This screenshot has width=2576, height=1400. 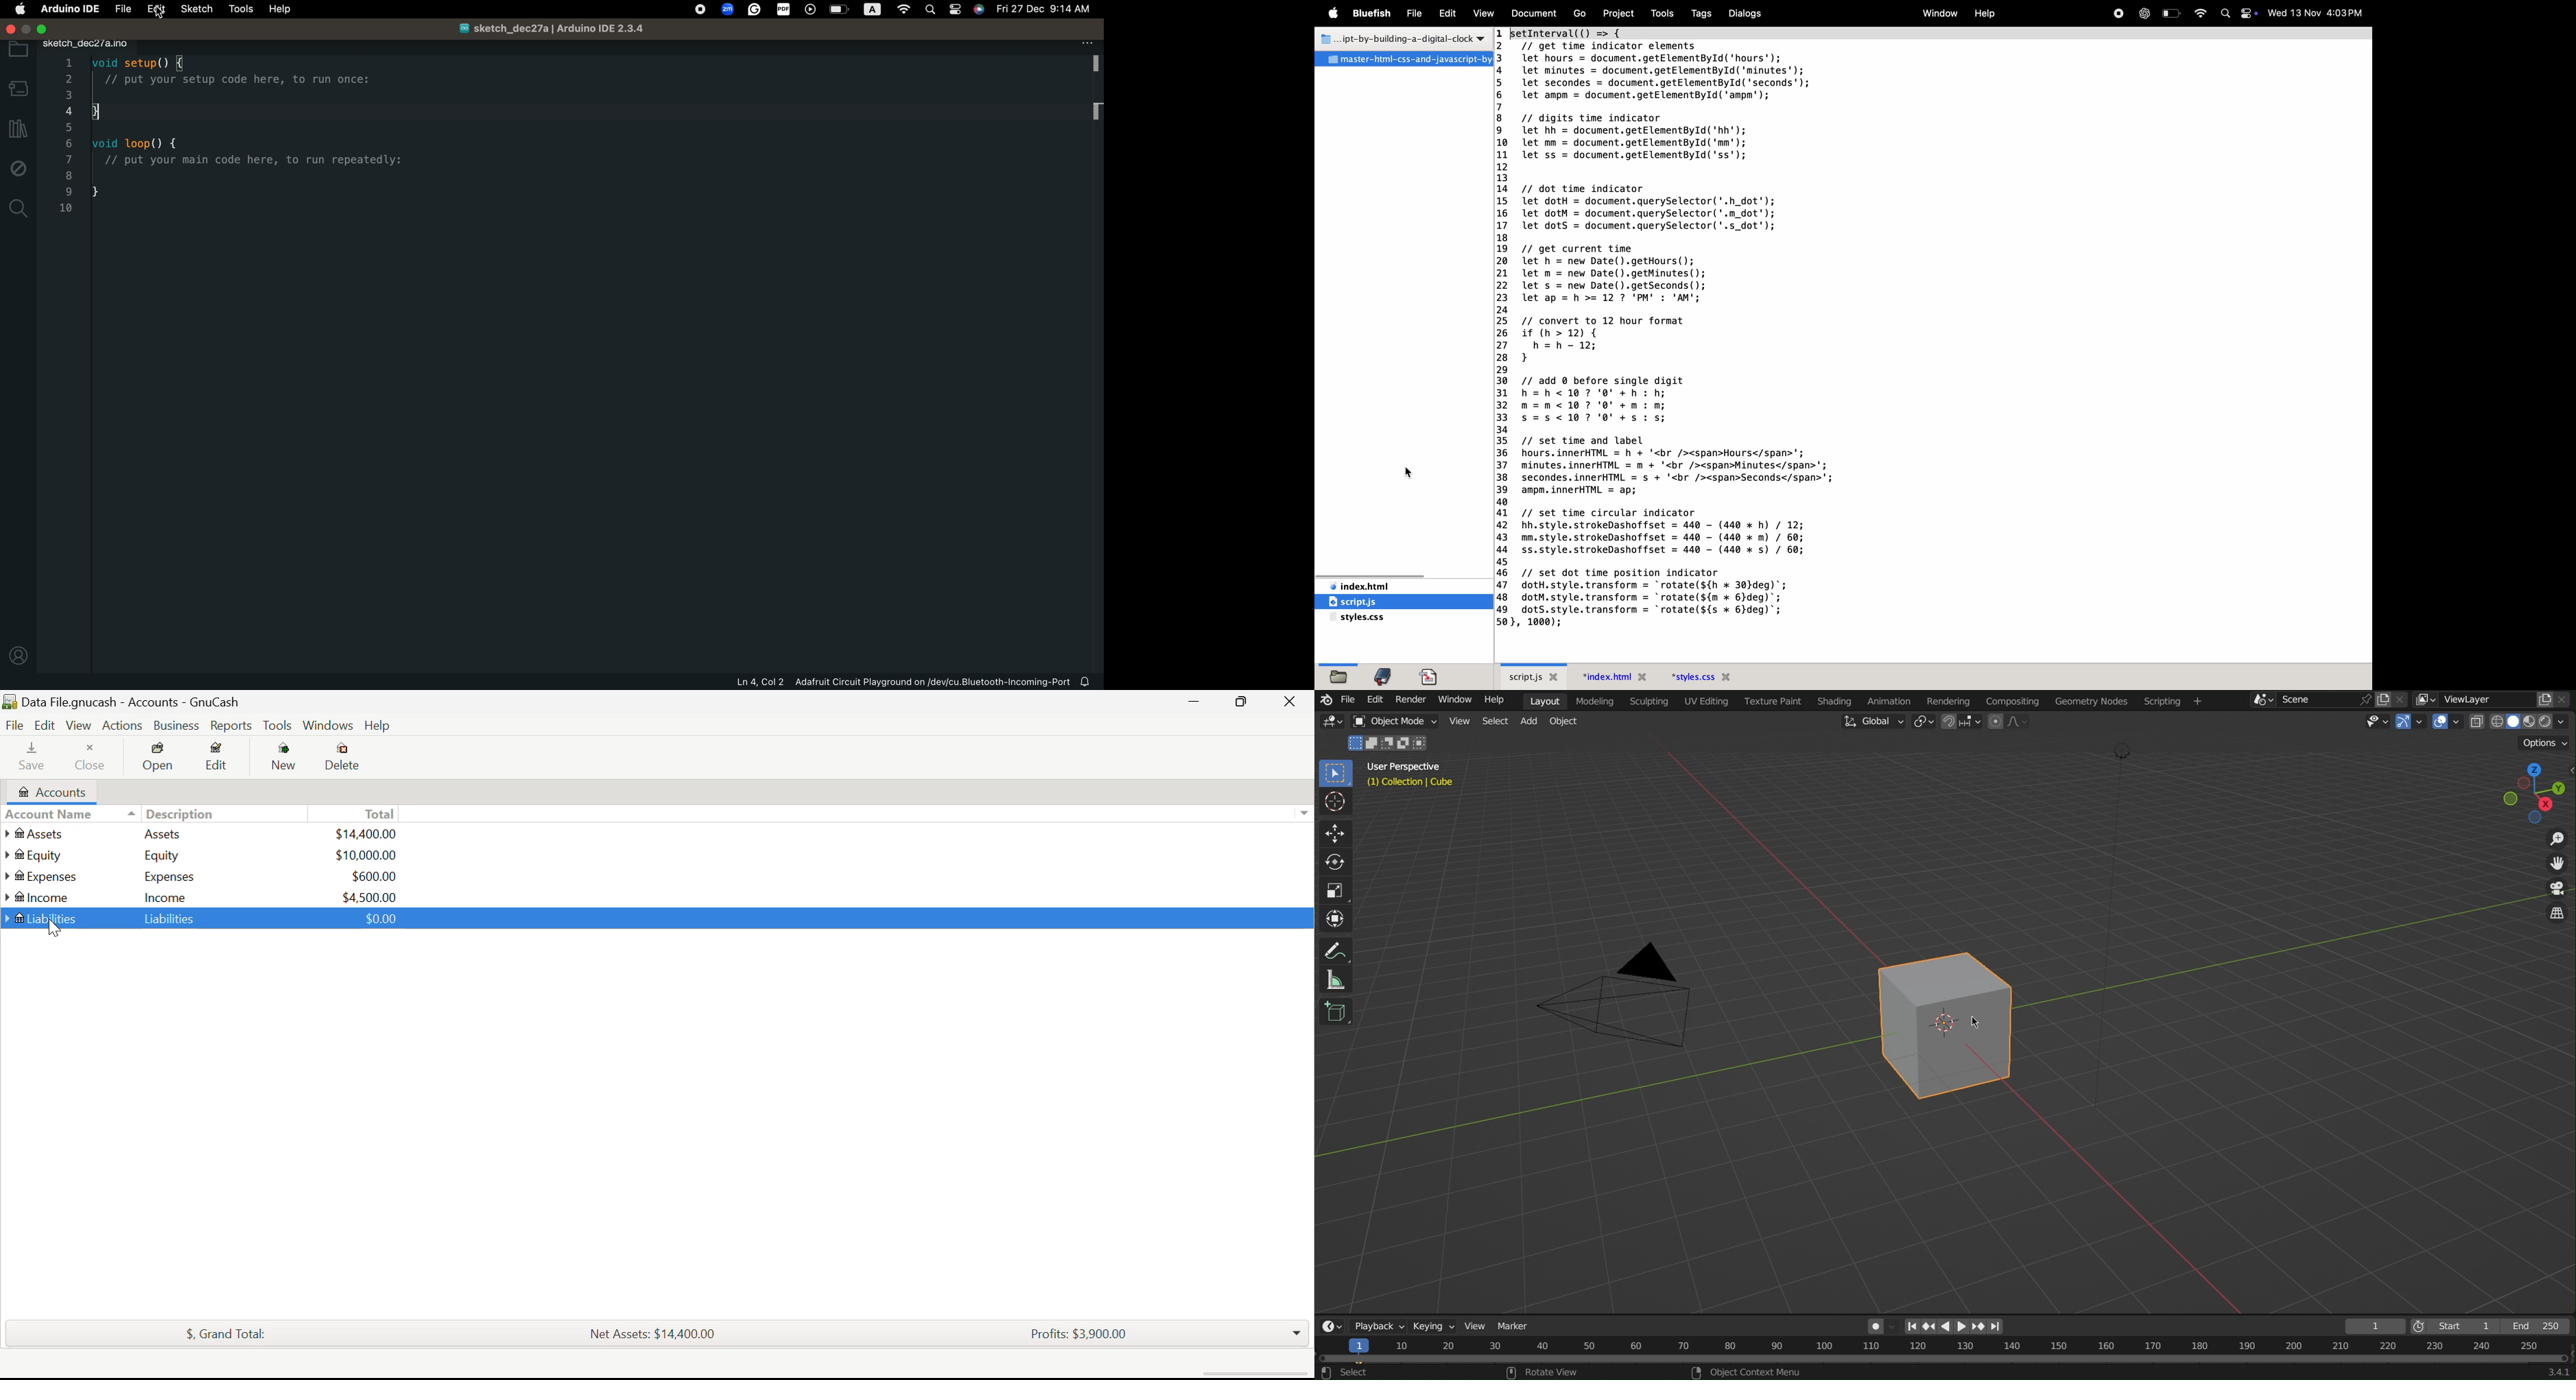 What do you see at coordinates (342, 757) in the screenshot?
I see `Delete` at bounding box center [342, 757].